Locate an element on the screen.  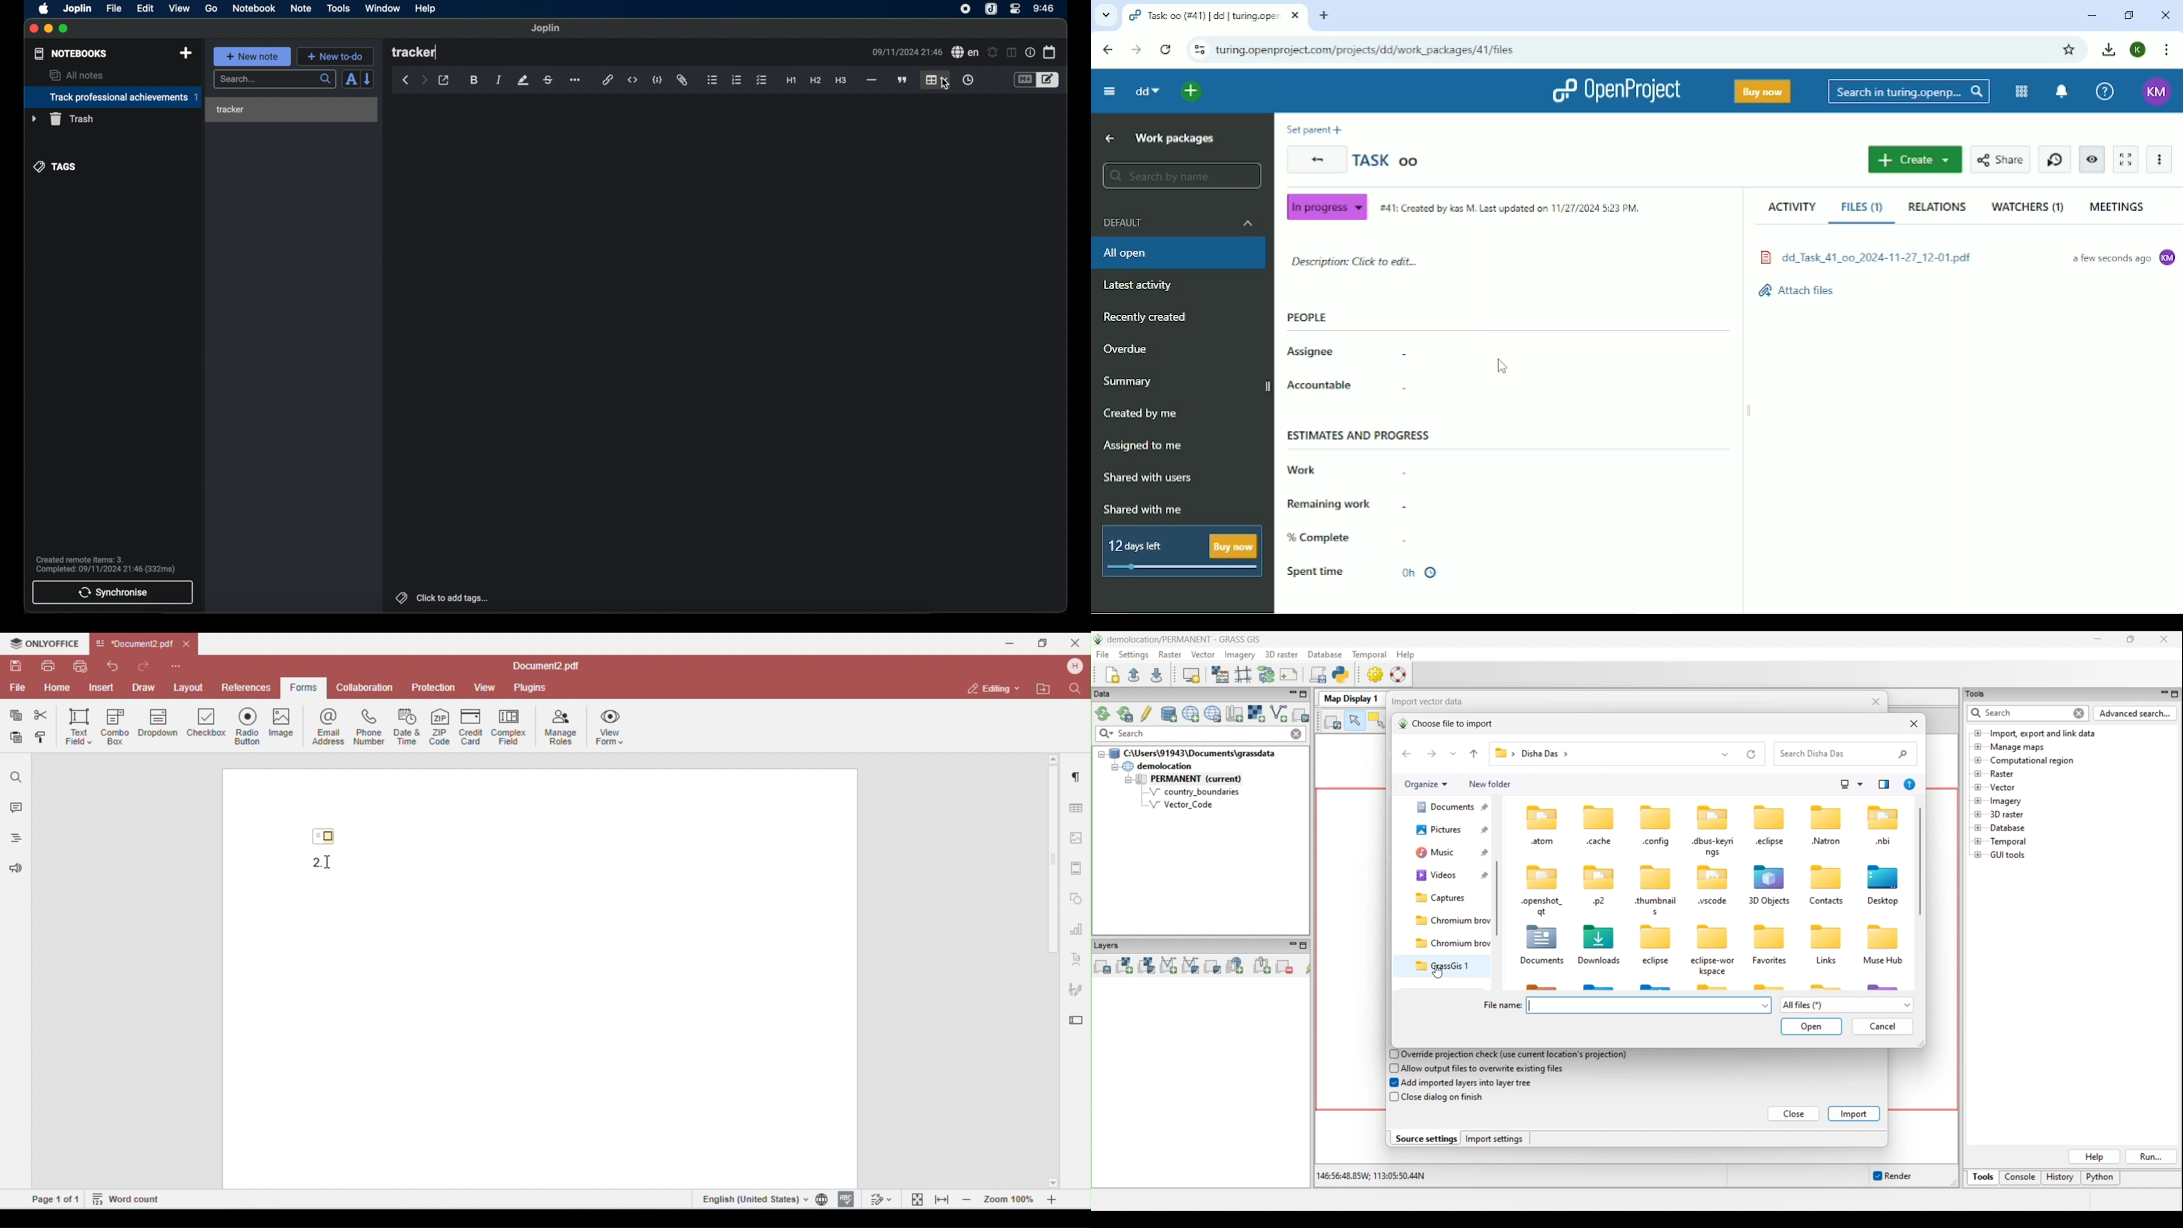
inline code is located at coordinates (633, 80).